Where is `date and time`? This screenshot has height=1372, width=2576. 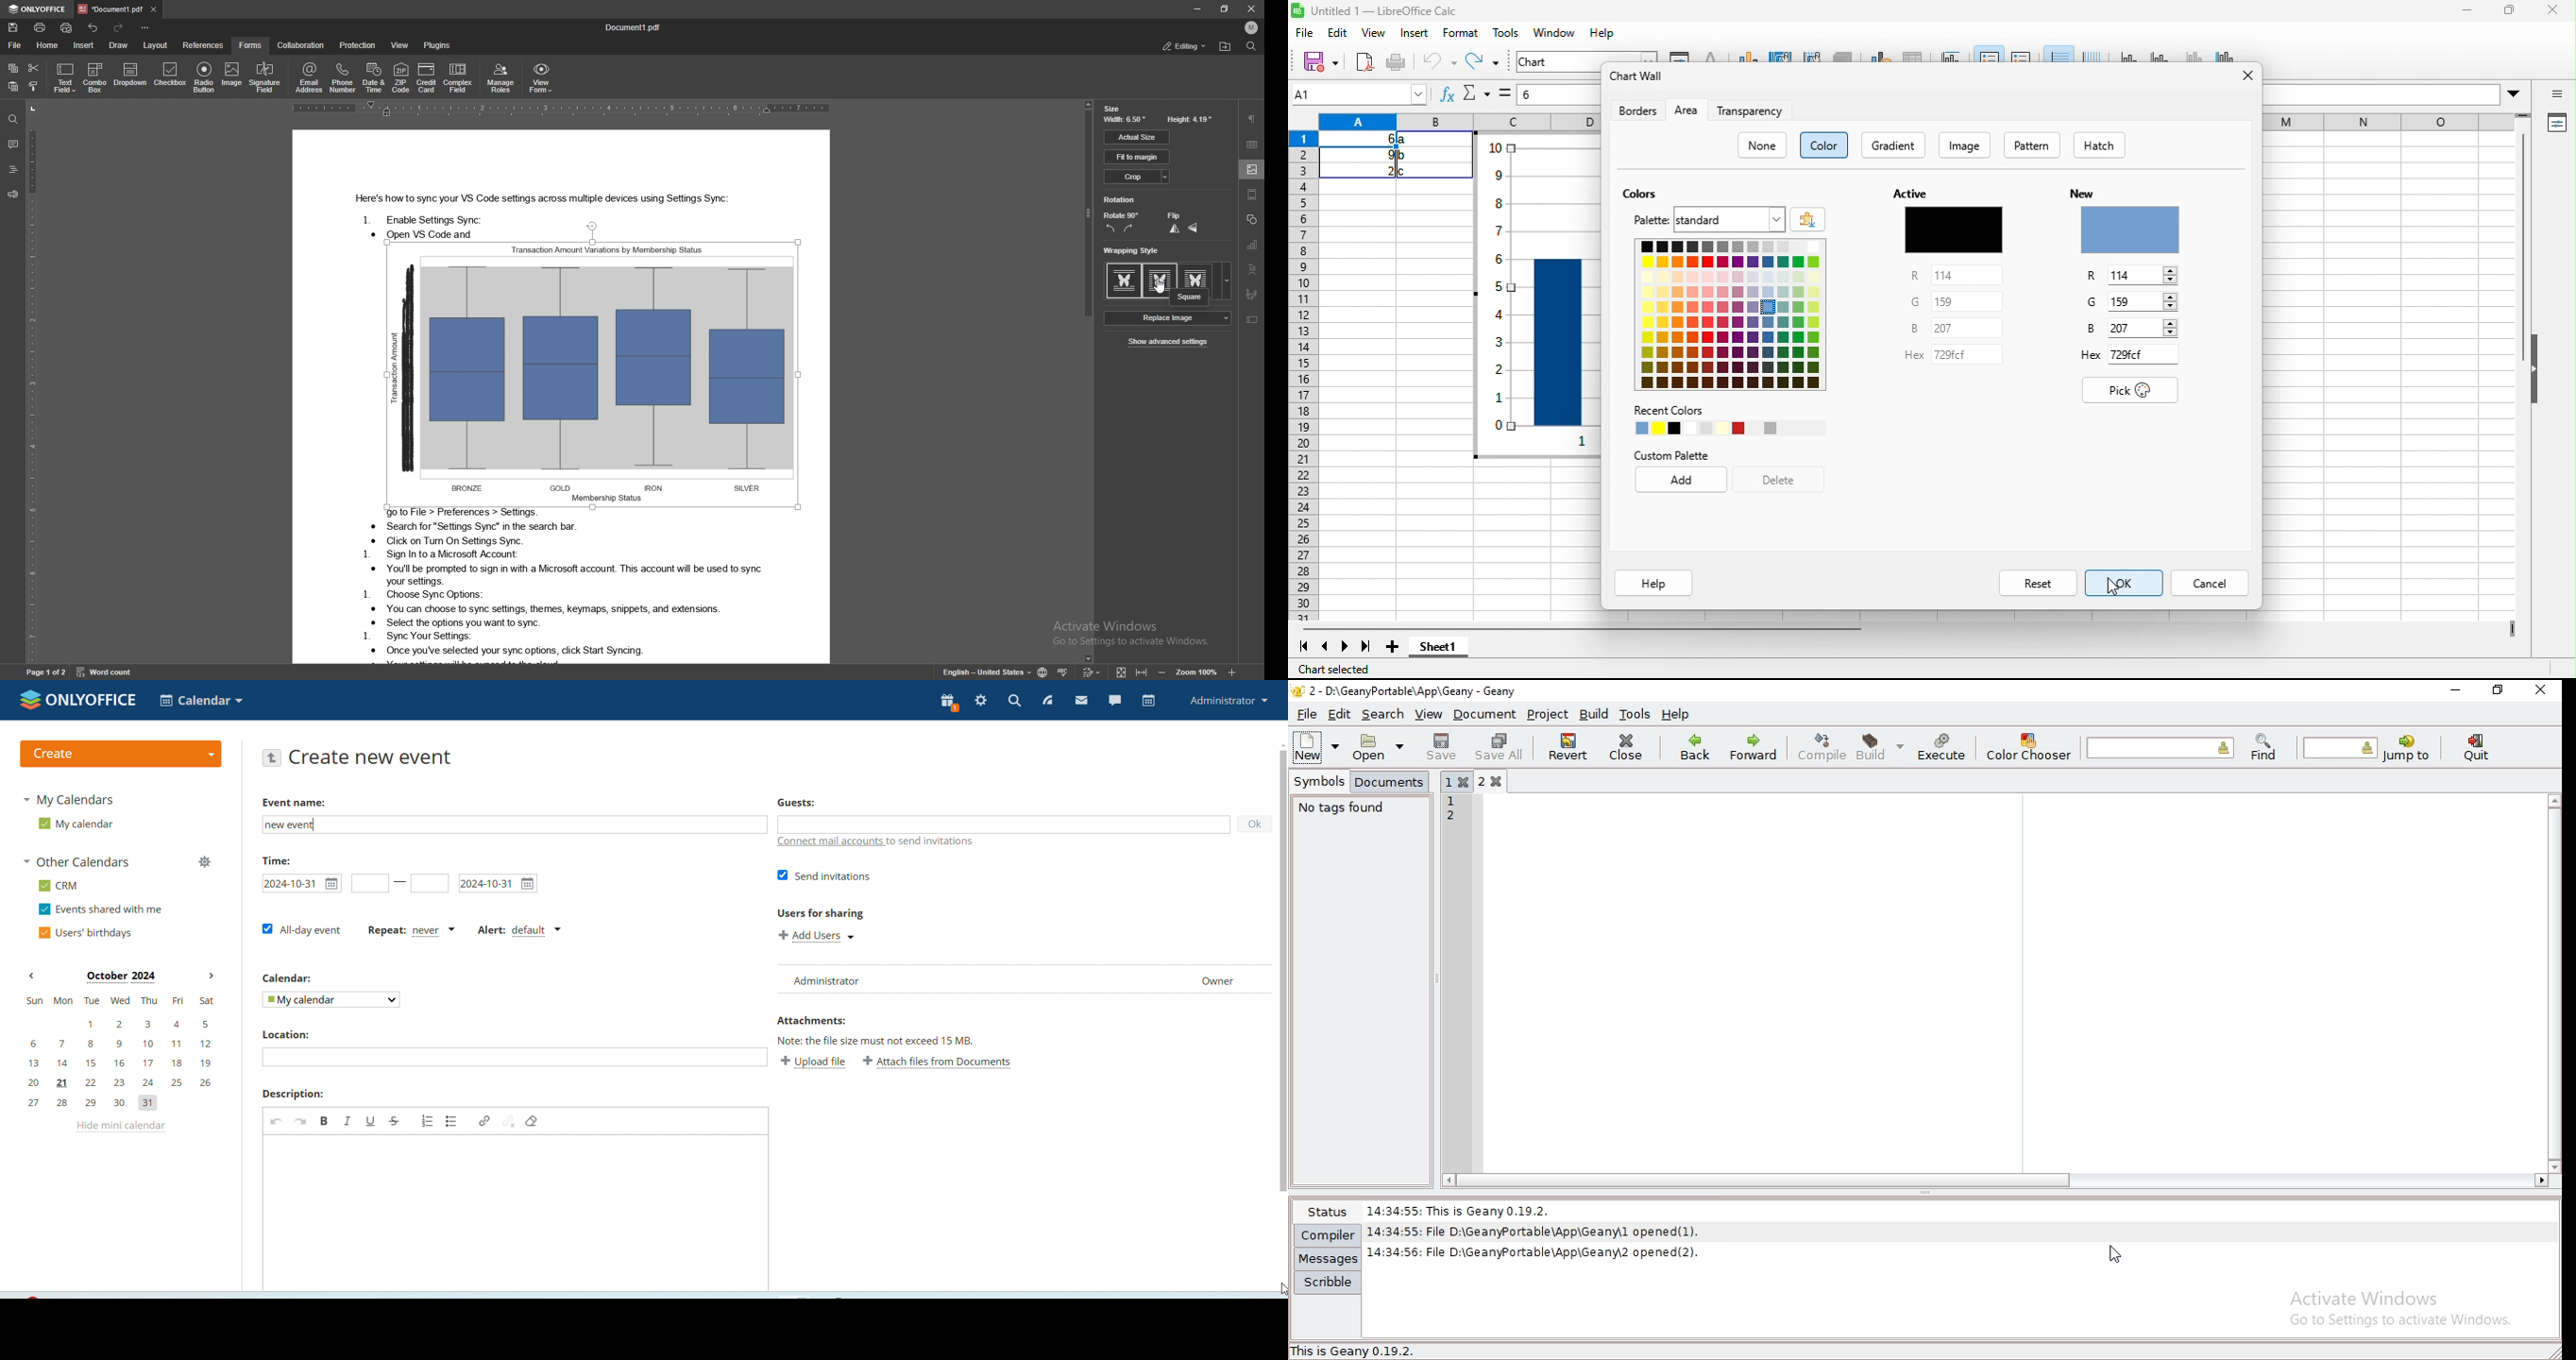 date and time is located at coordinates (374, 78).